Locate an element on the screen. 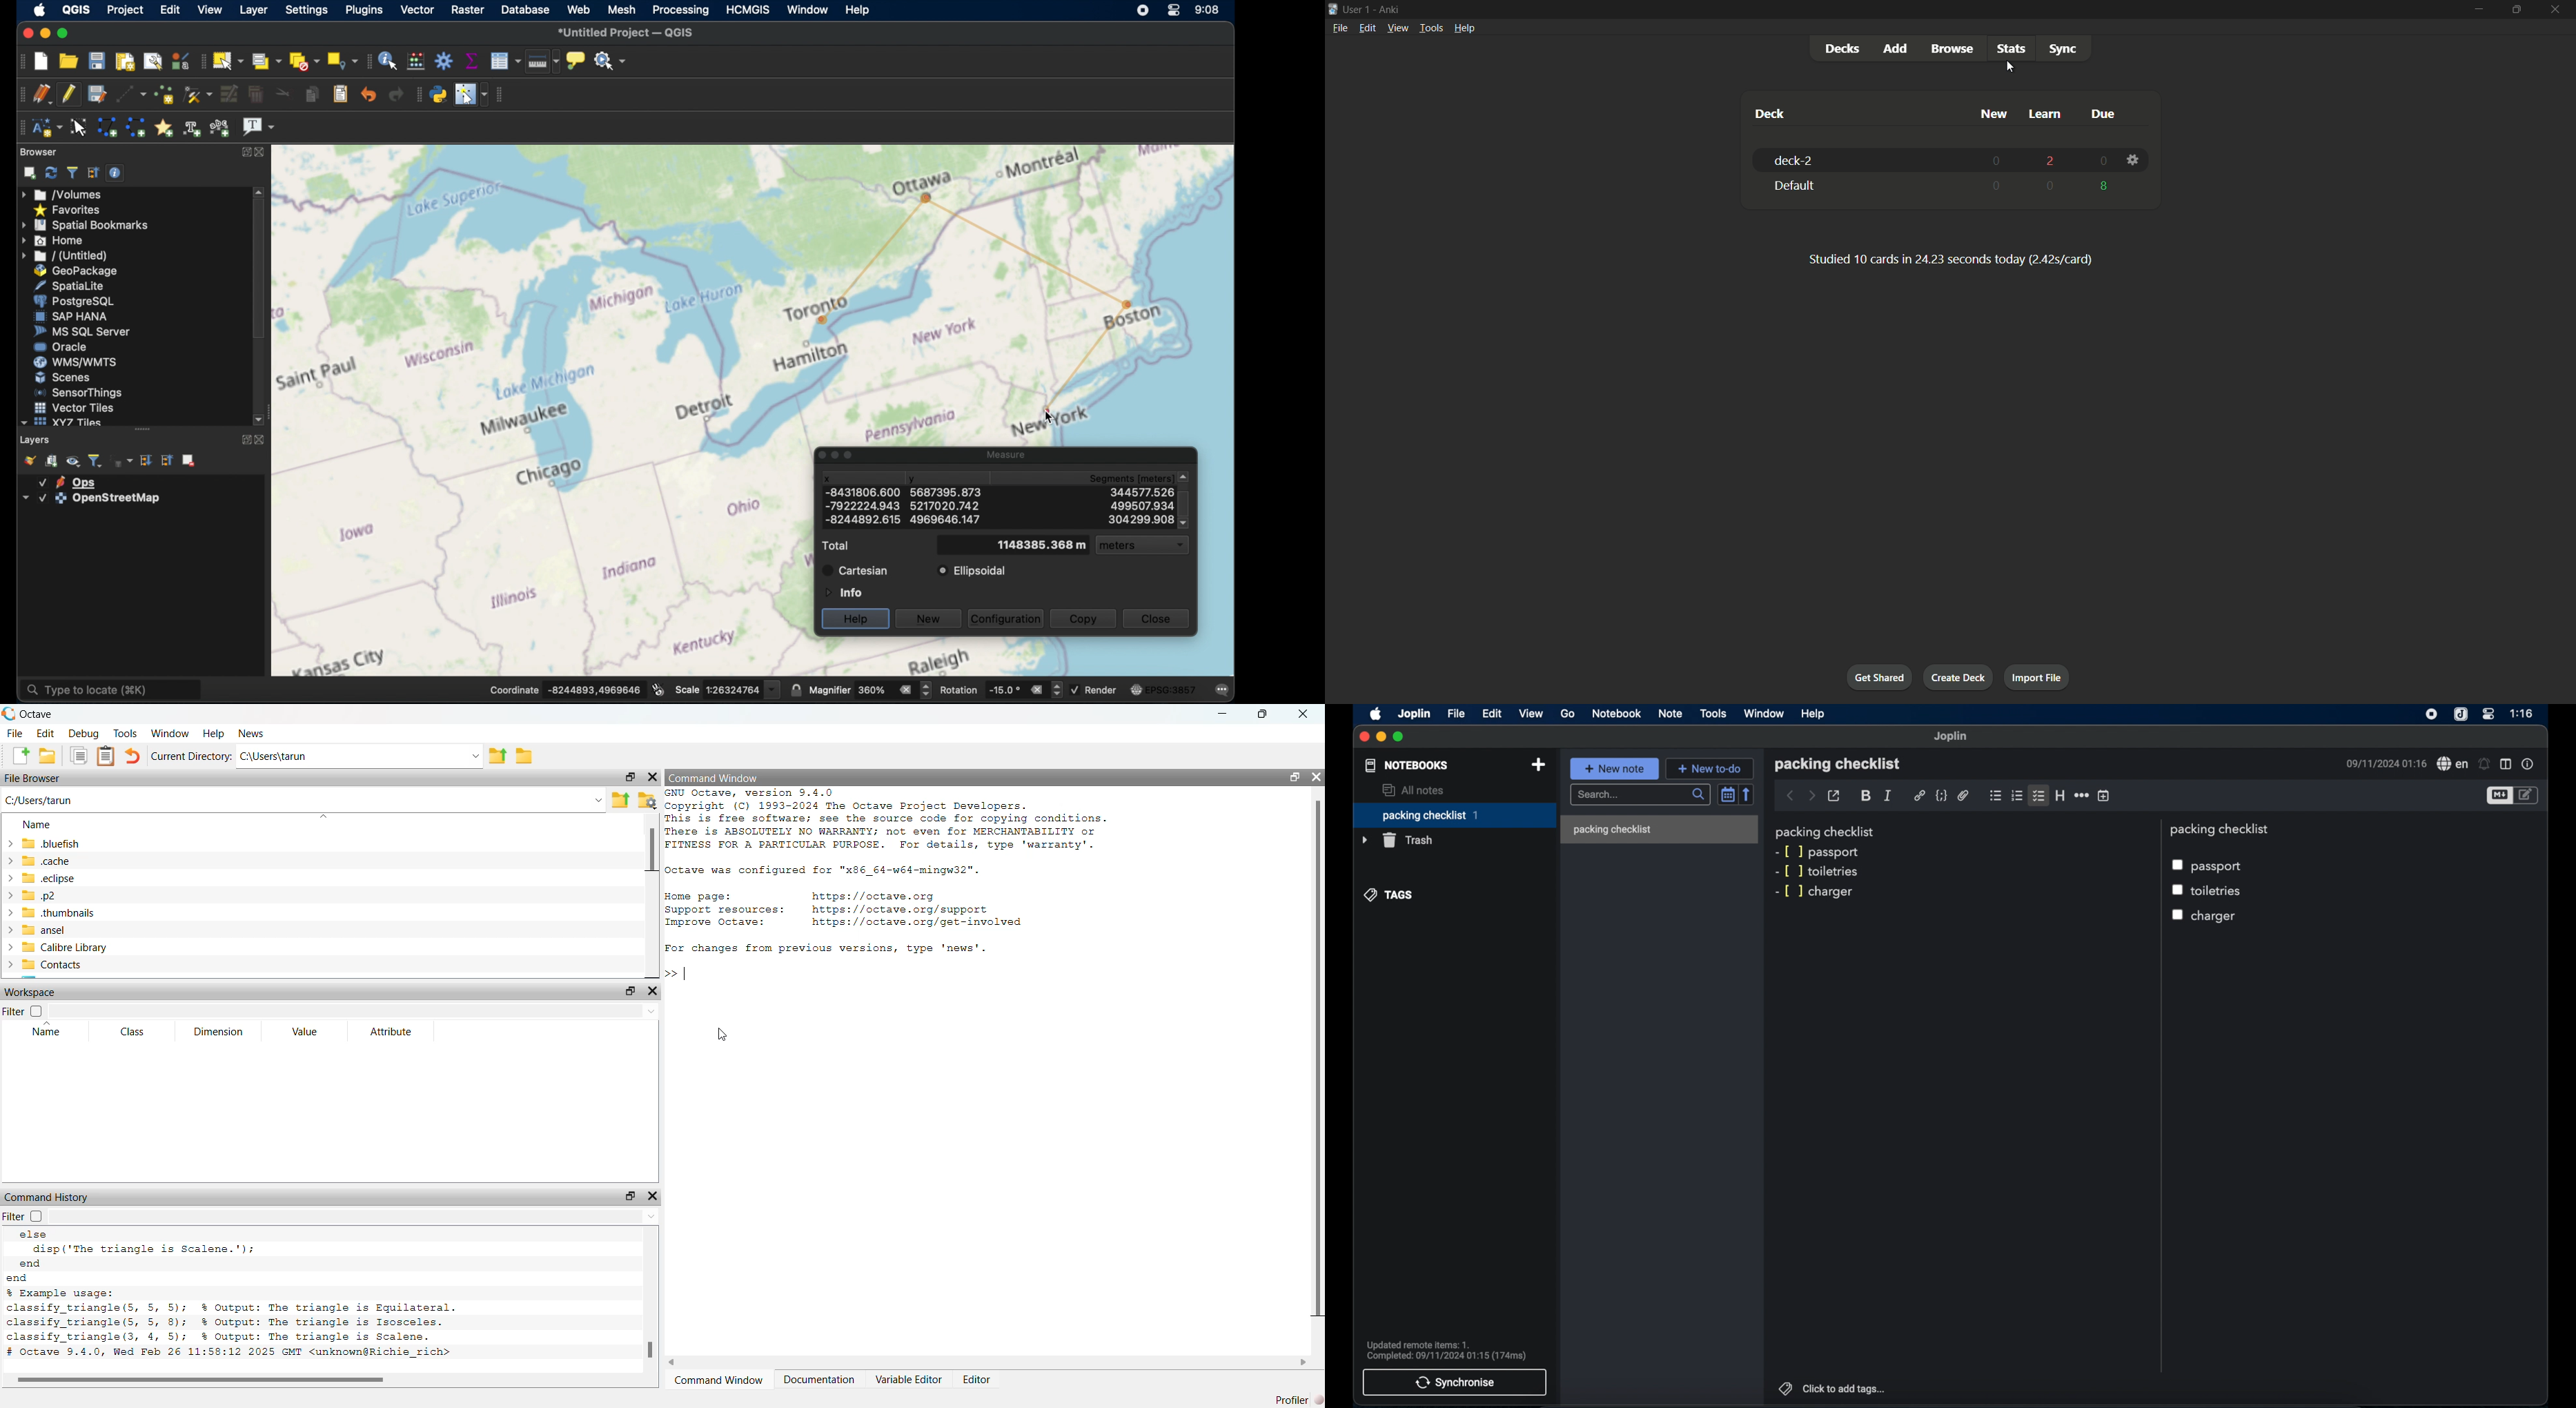 This screenshot has height=1428, width=2576. markdown syntax is located at coordinates (1790, 891).